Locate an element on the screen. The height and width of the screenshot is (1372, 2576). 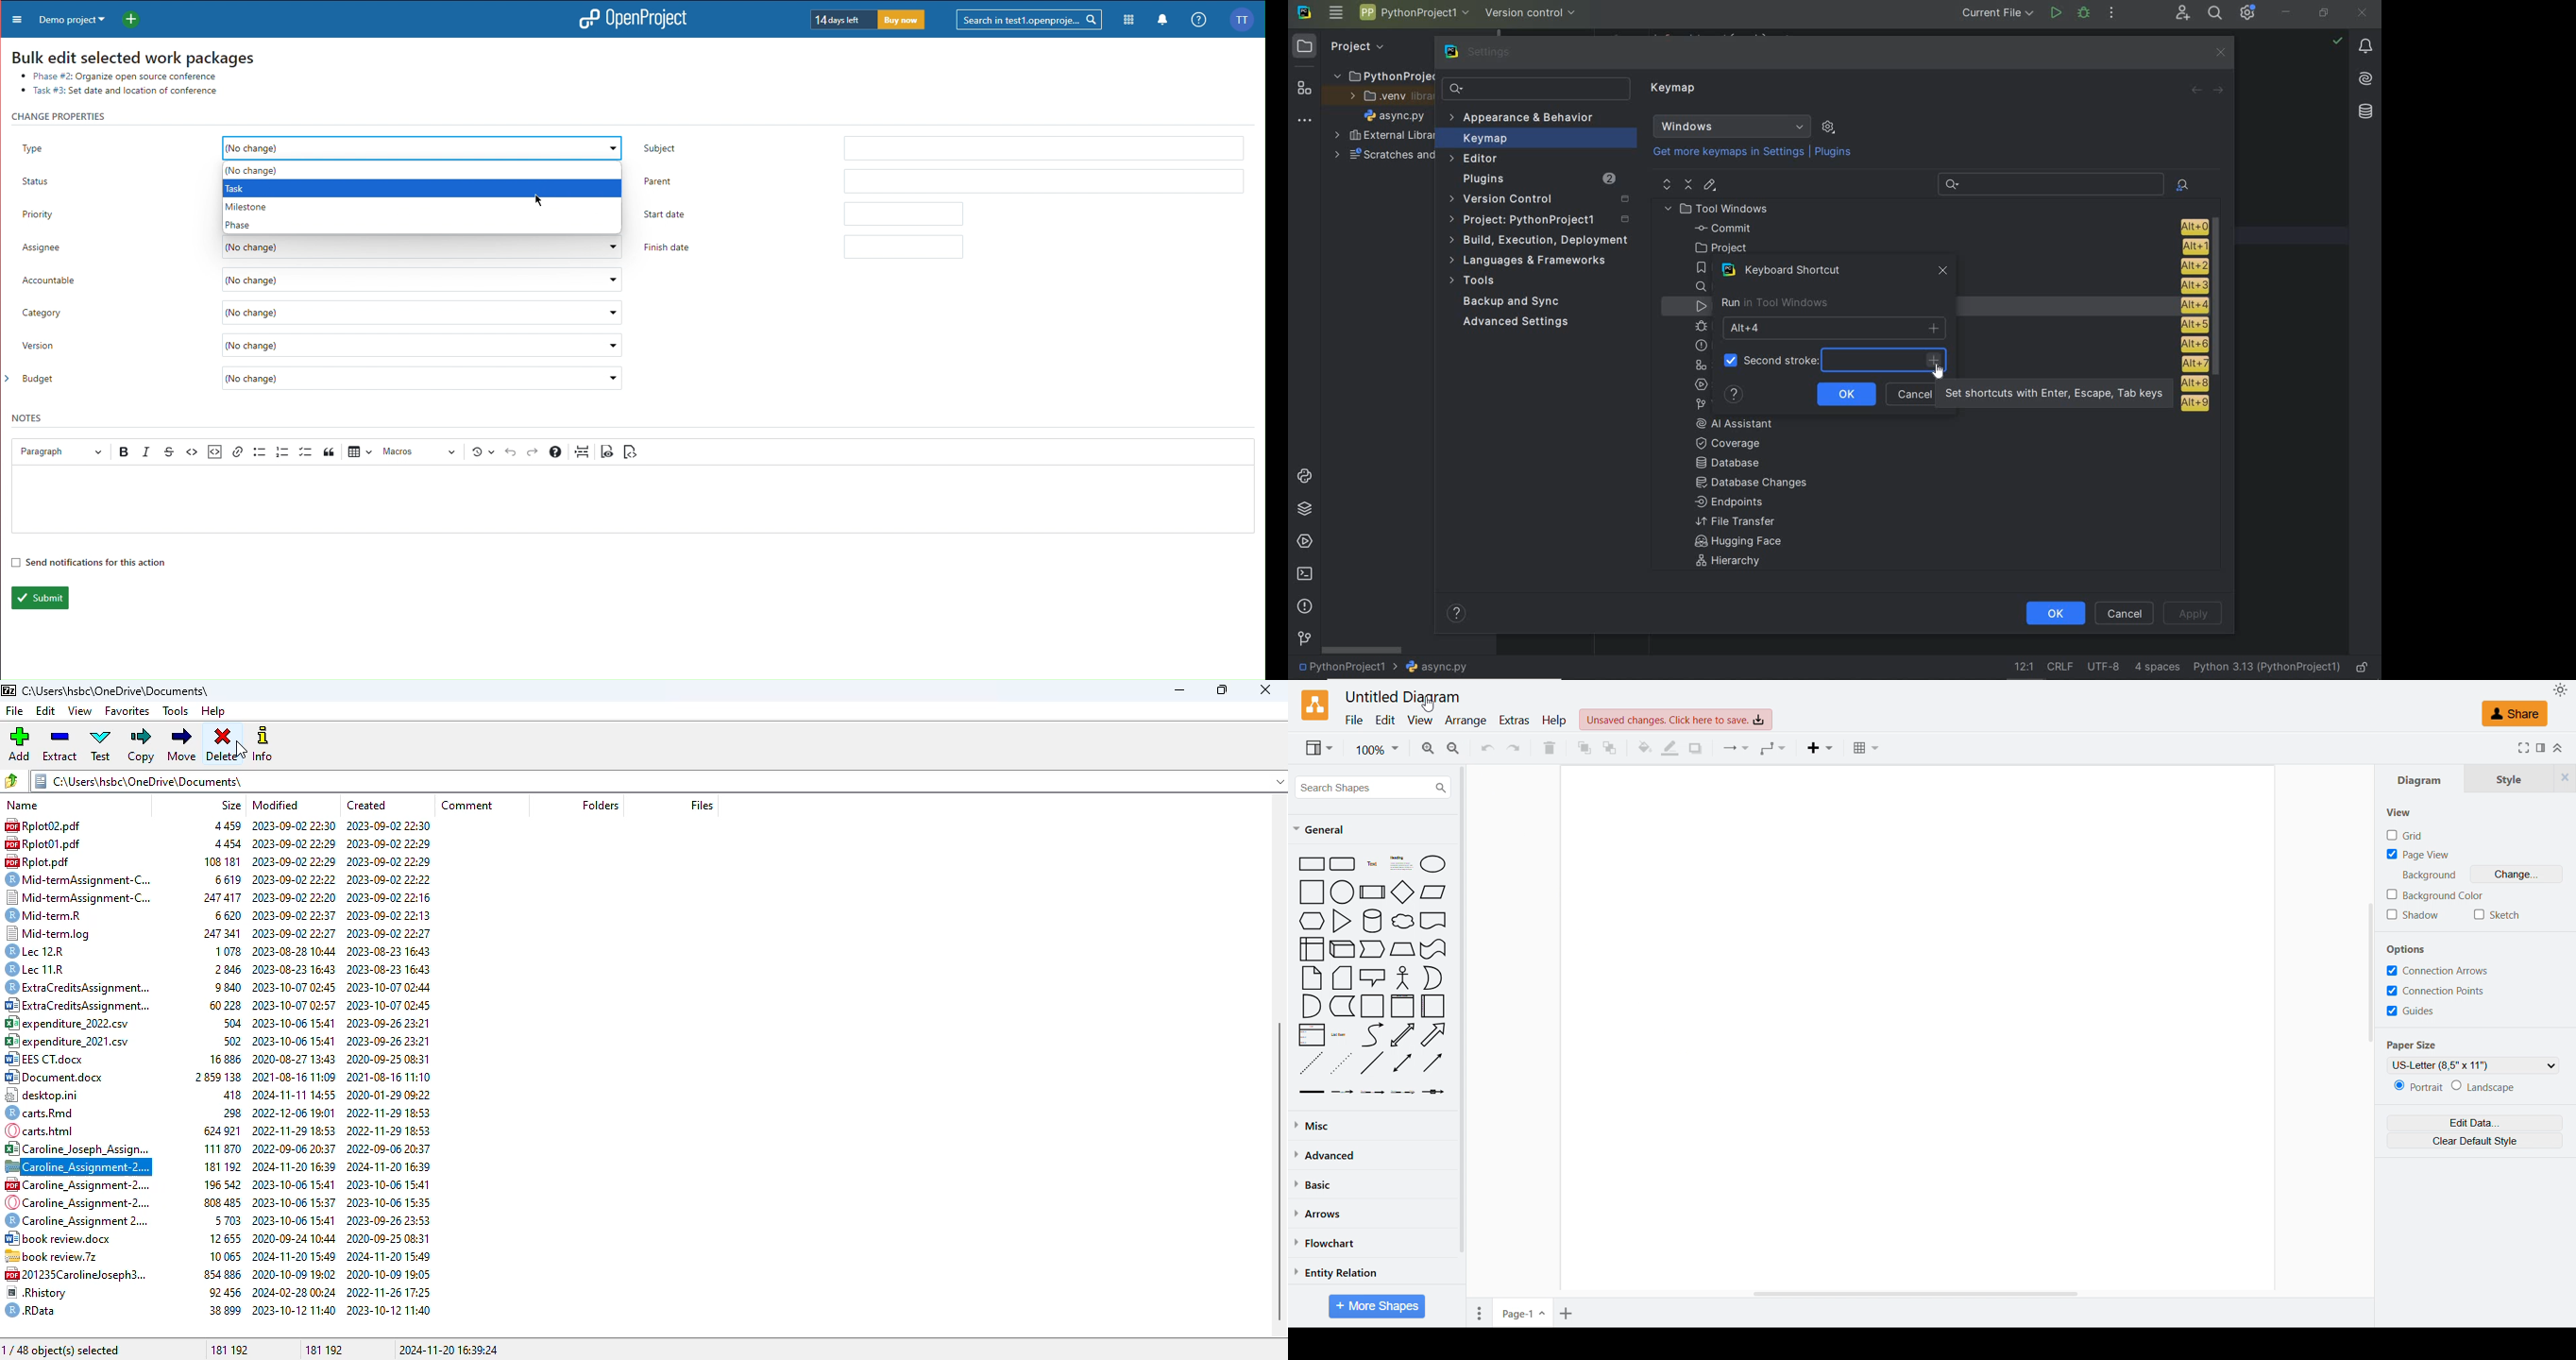
Cursor  is located at coordinates (1429, 704).